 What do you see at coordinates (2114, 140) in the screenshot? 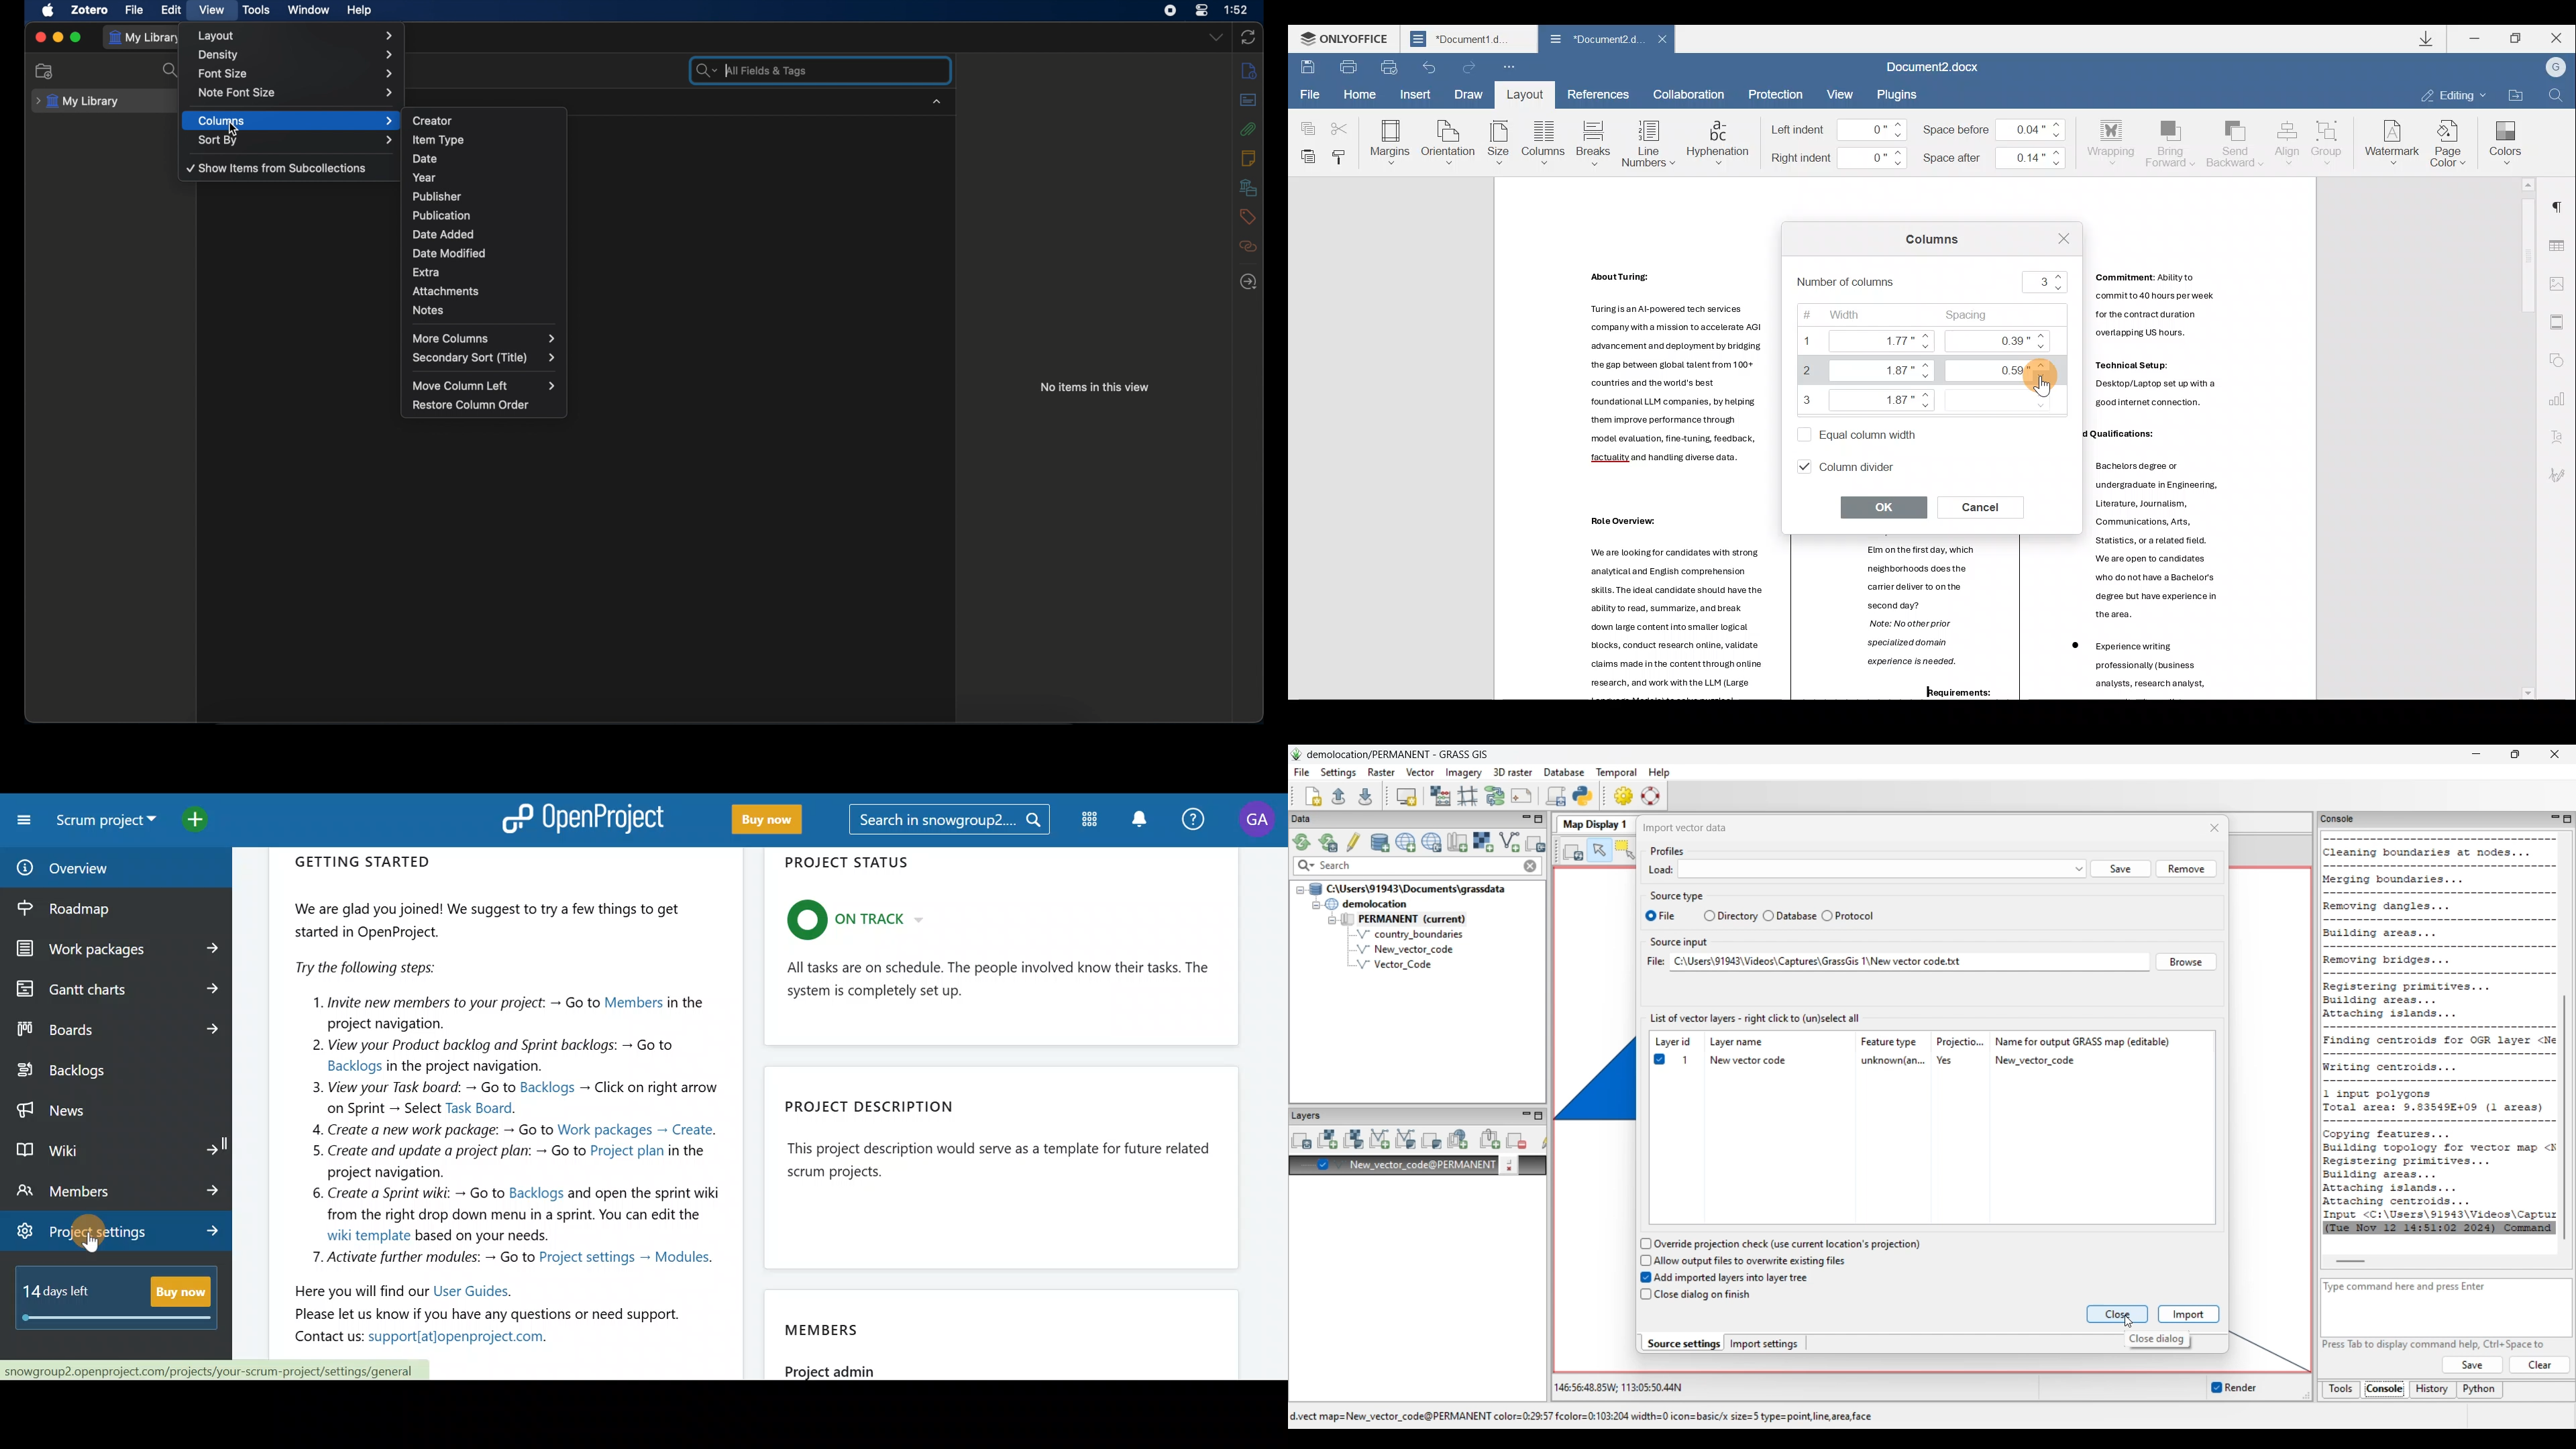
I see `Wrapping` at bounding box center [2114, 140].